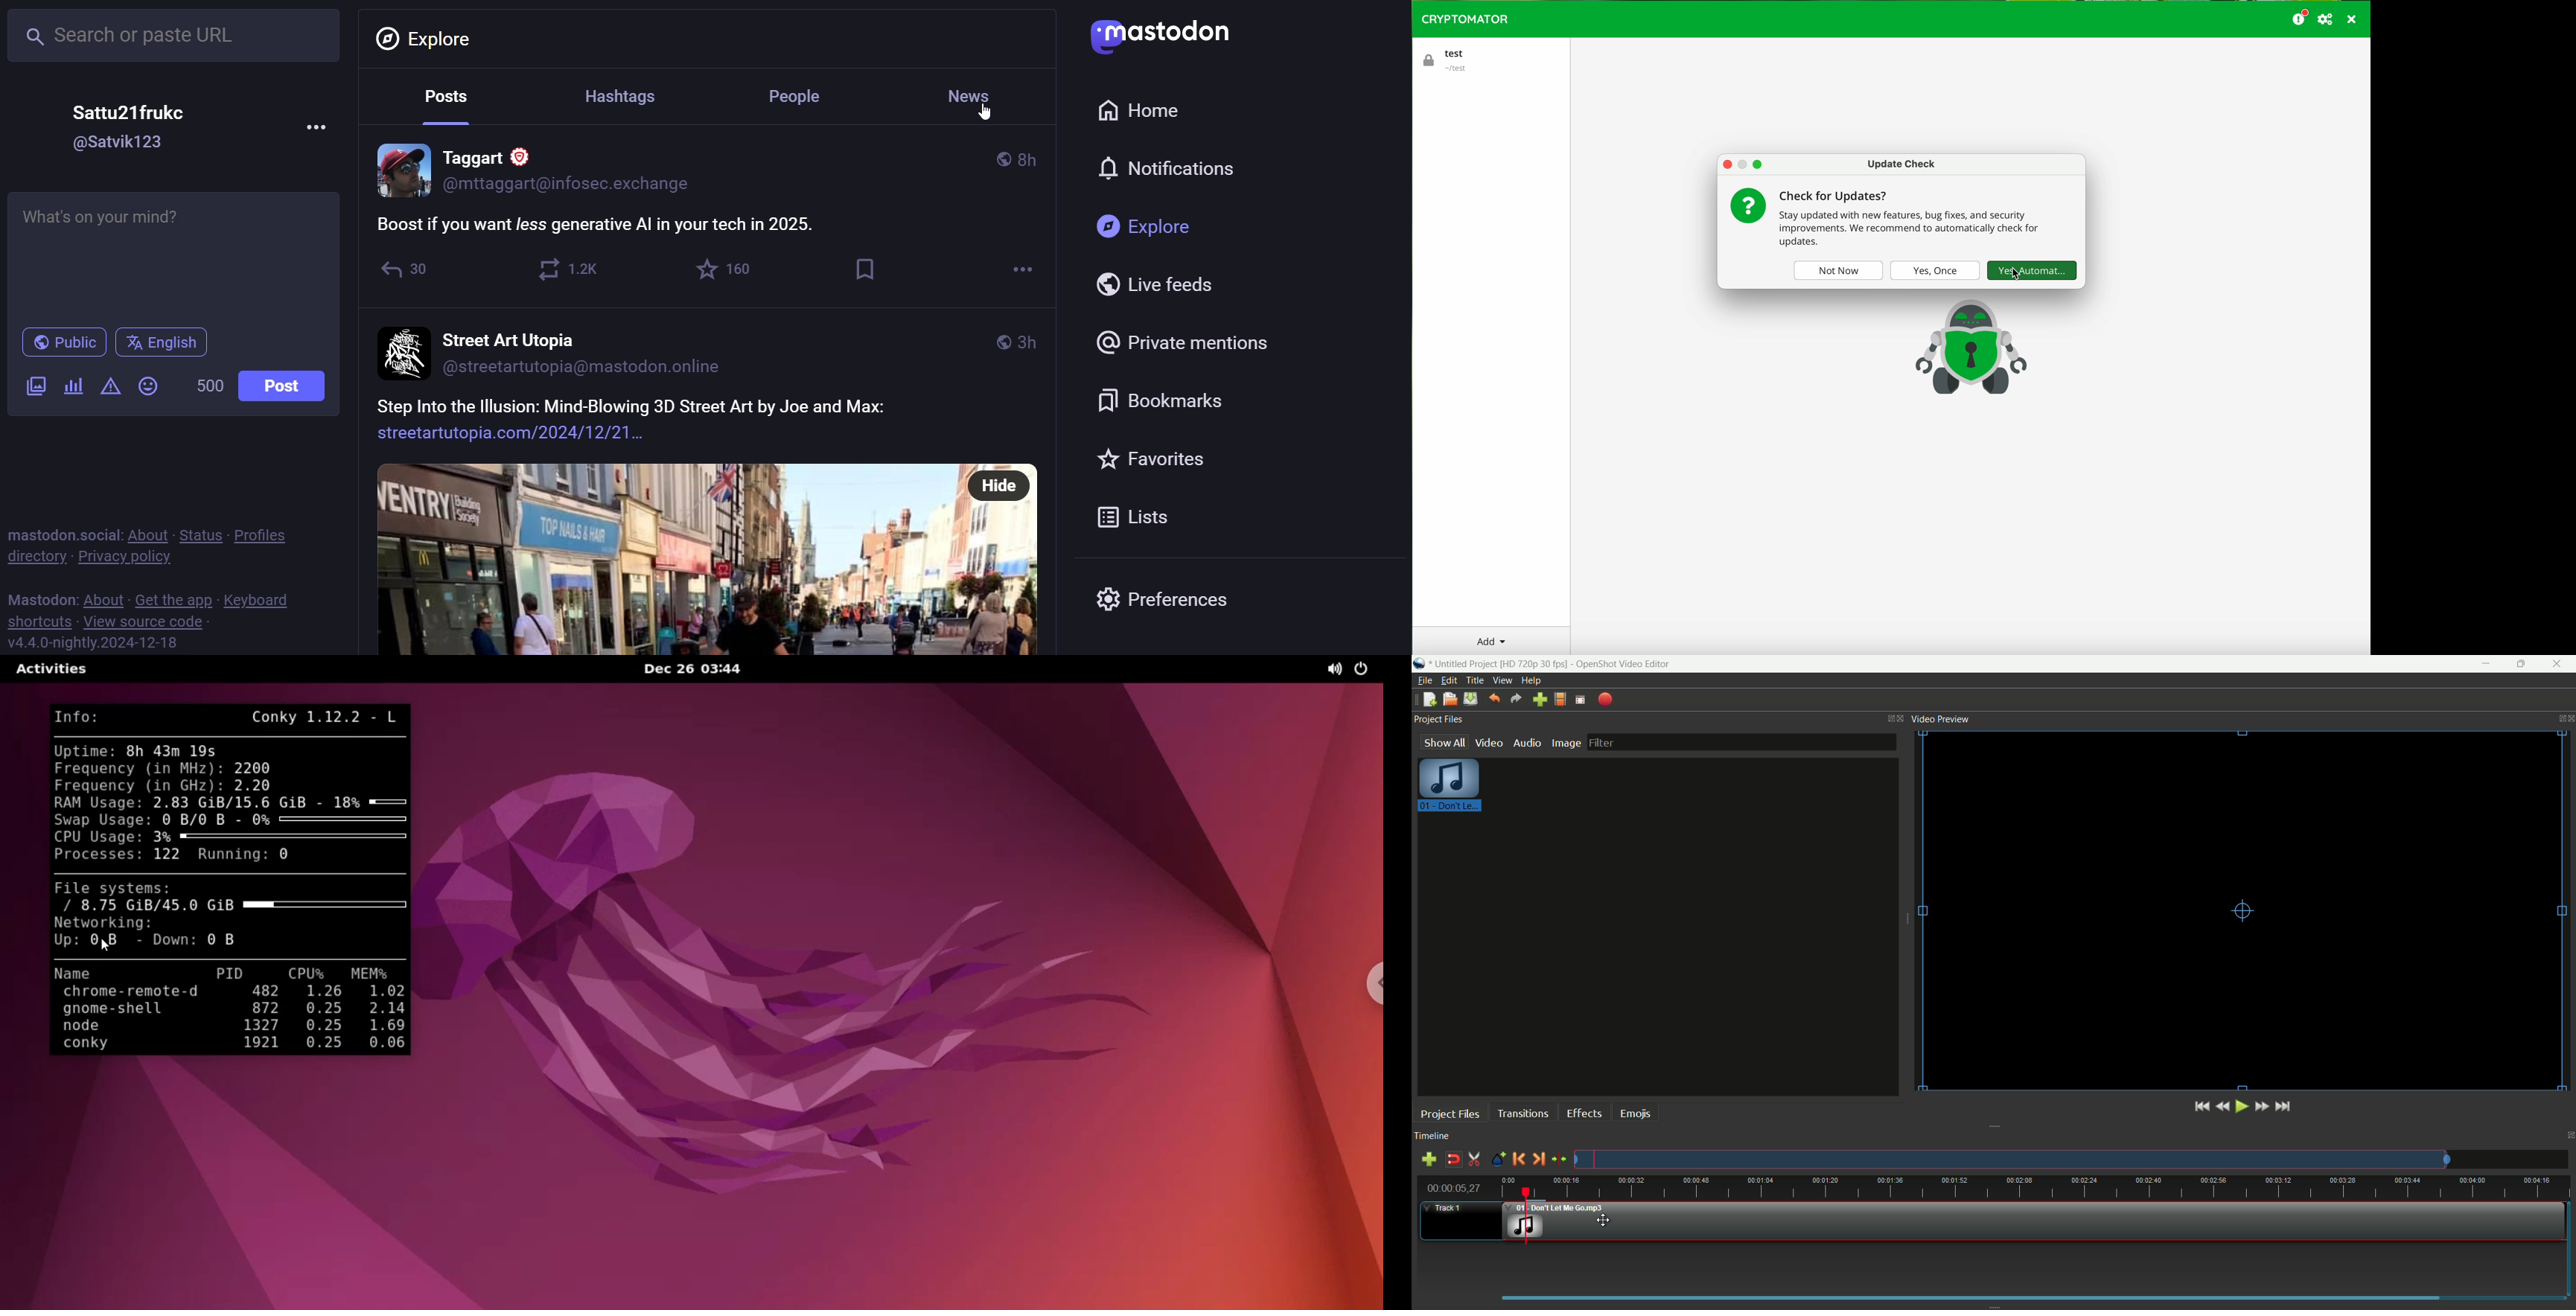  Describe the element at coordinates (40, 622) in the screenshot. I see `shortcut` at that location.